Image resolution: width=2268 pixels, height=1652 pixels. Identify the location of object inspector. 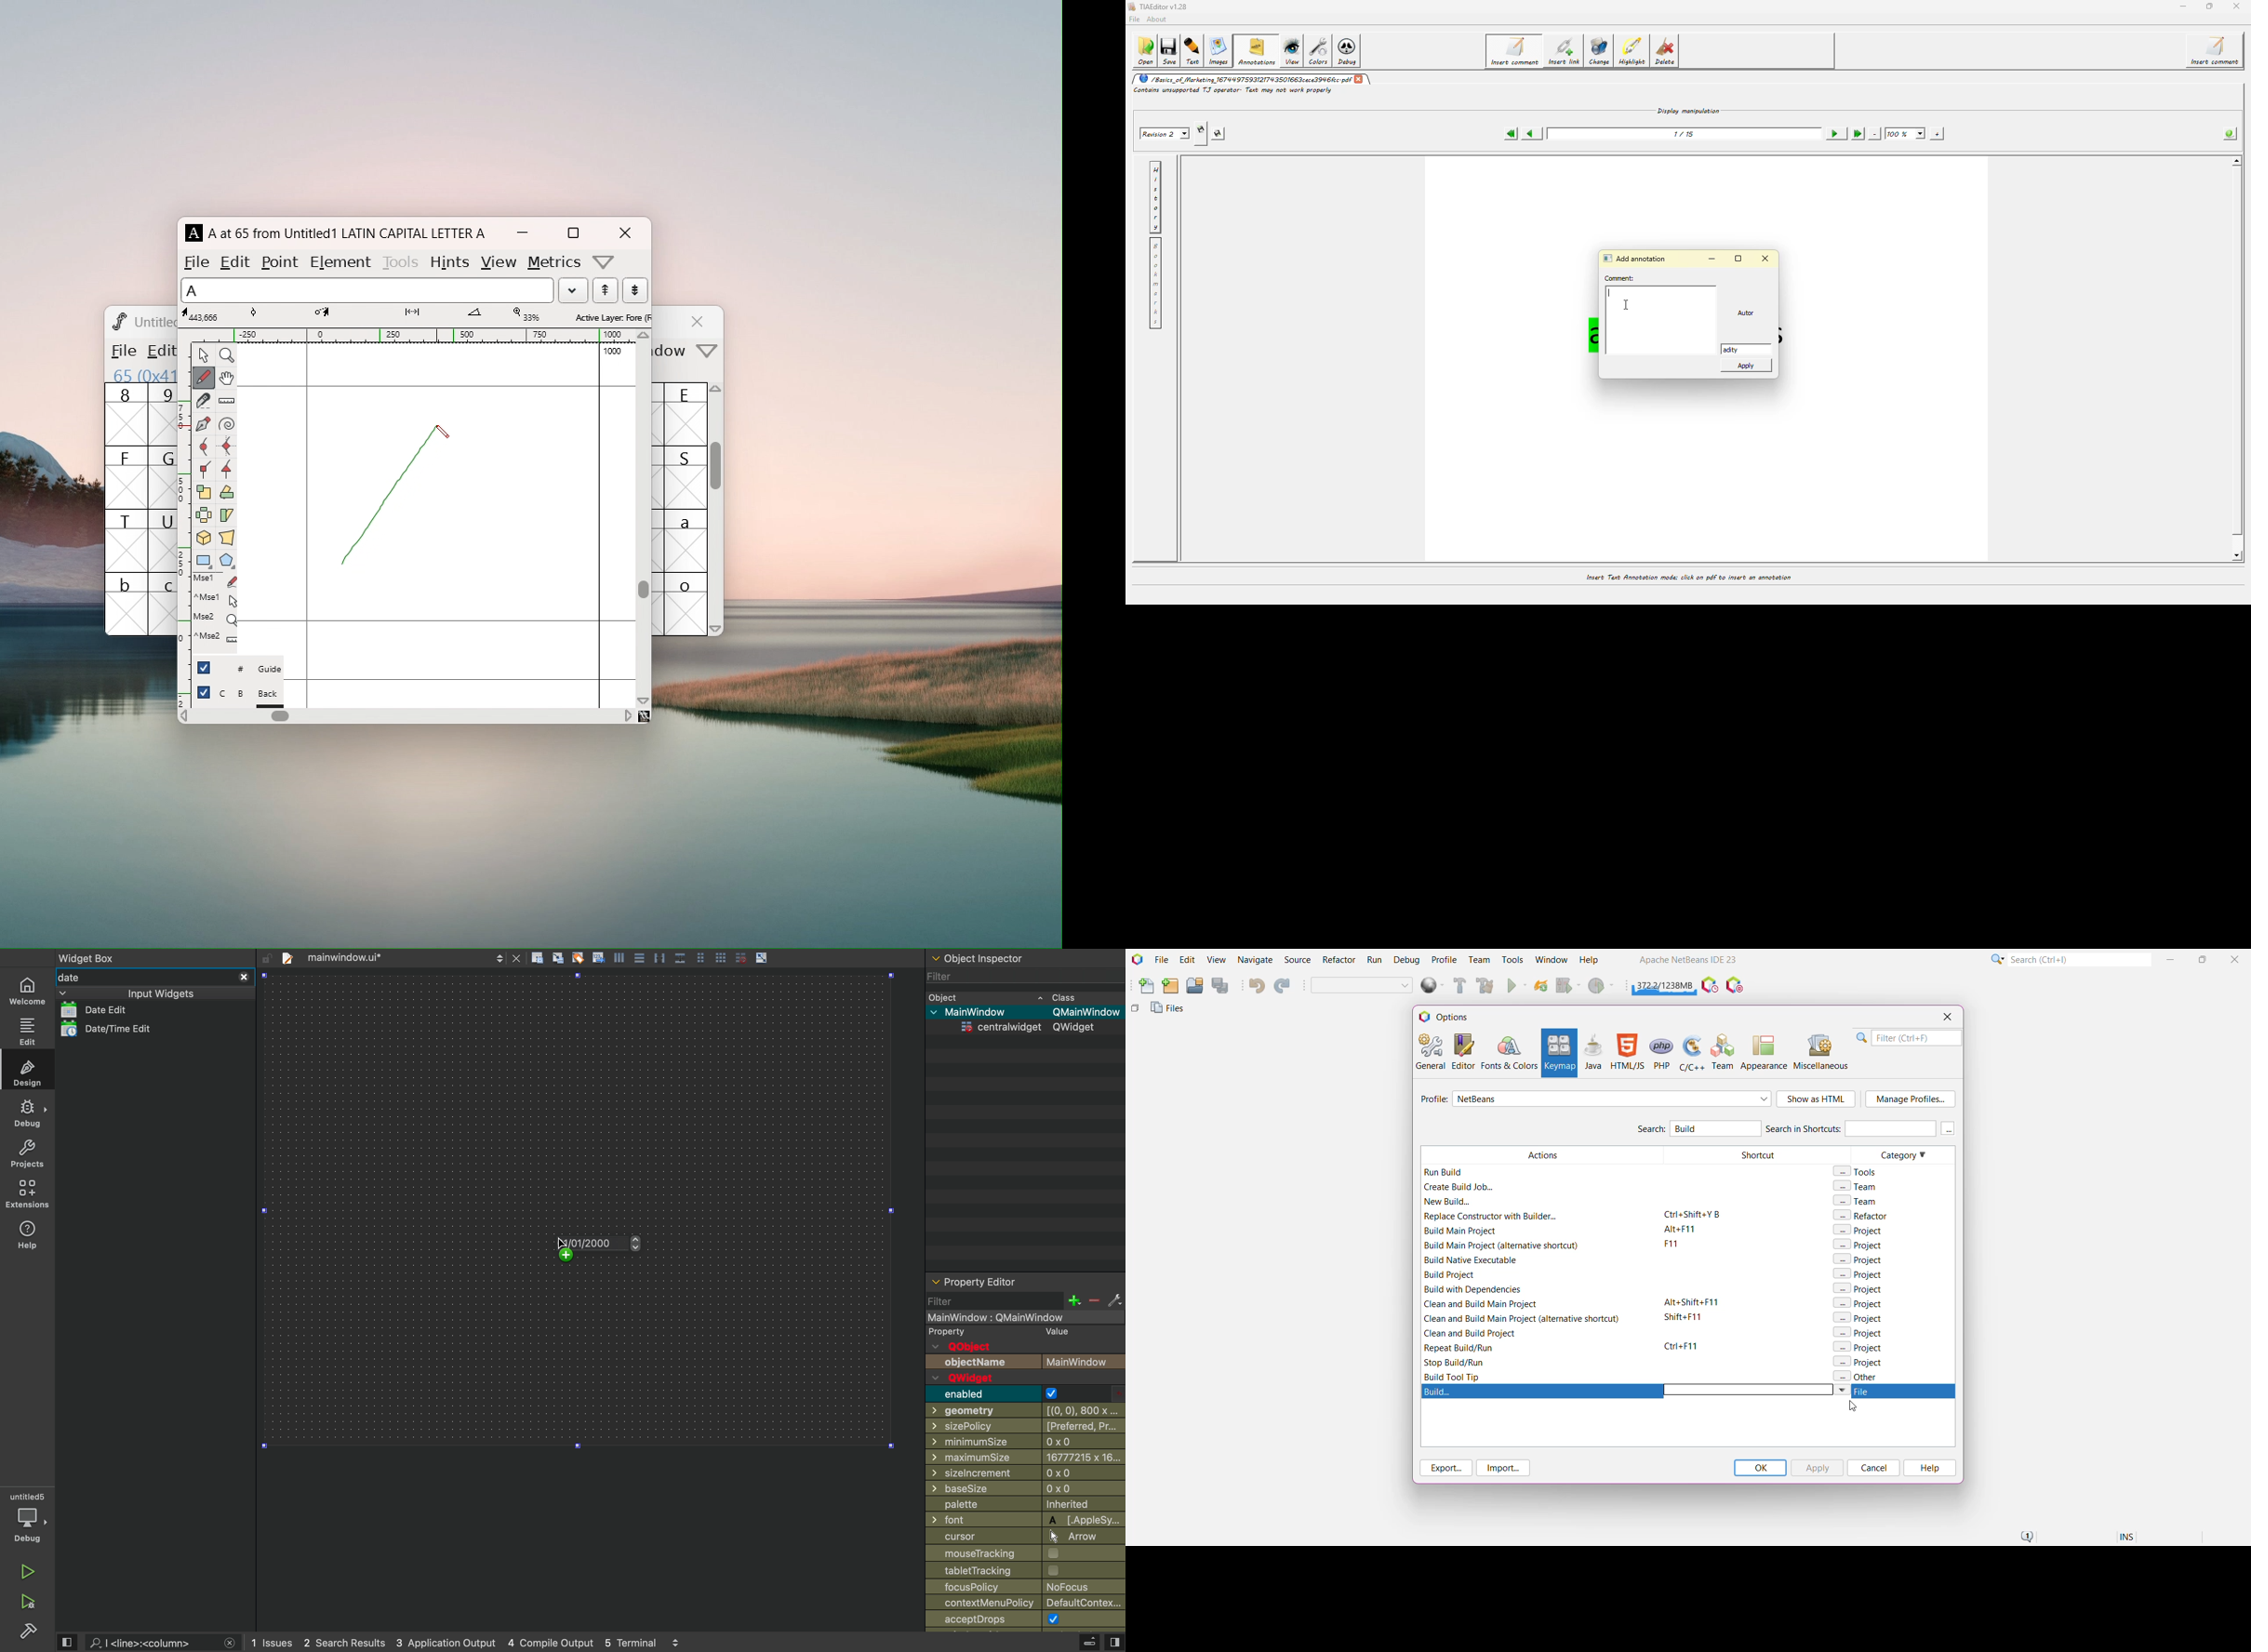
(1025, 958).